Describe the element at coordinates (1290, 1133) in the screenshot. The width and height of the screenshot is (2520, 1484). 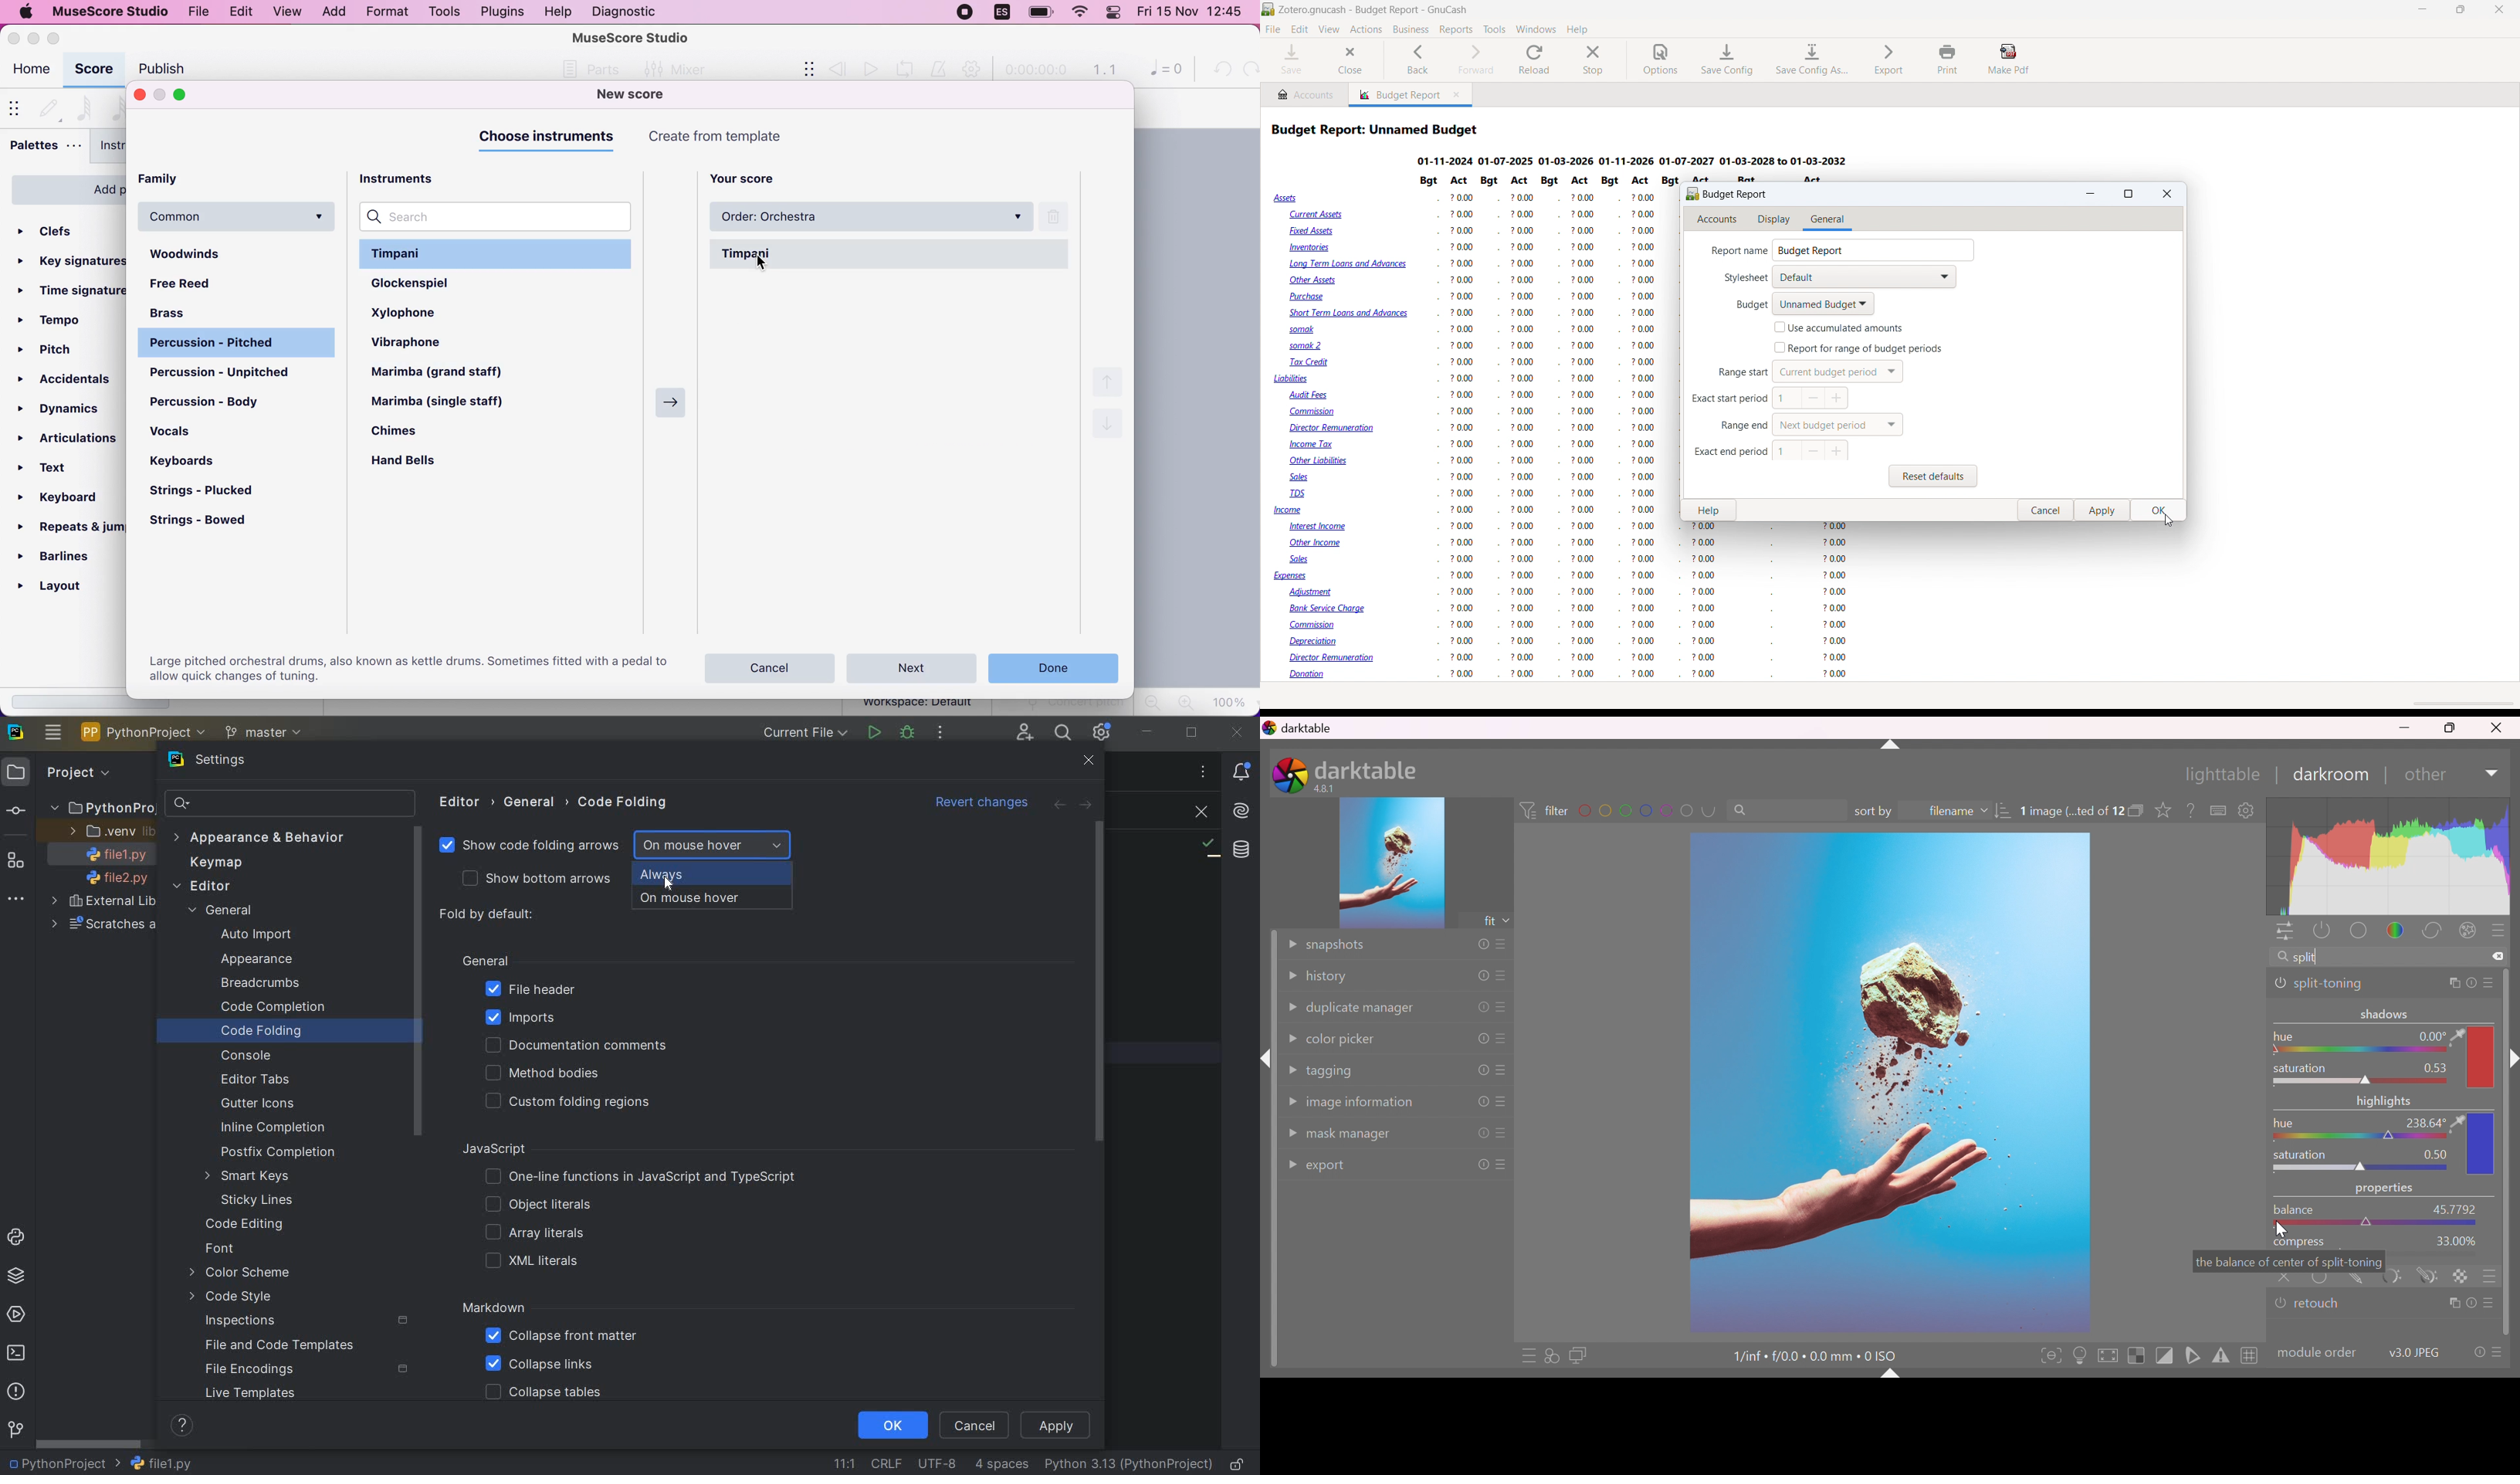
I see `Drop Down` at that location.